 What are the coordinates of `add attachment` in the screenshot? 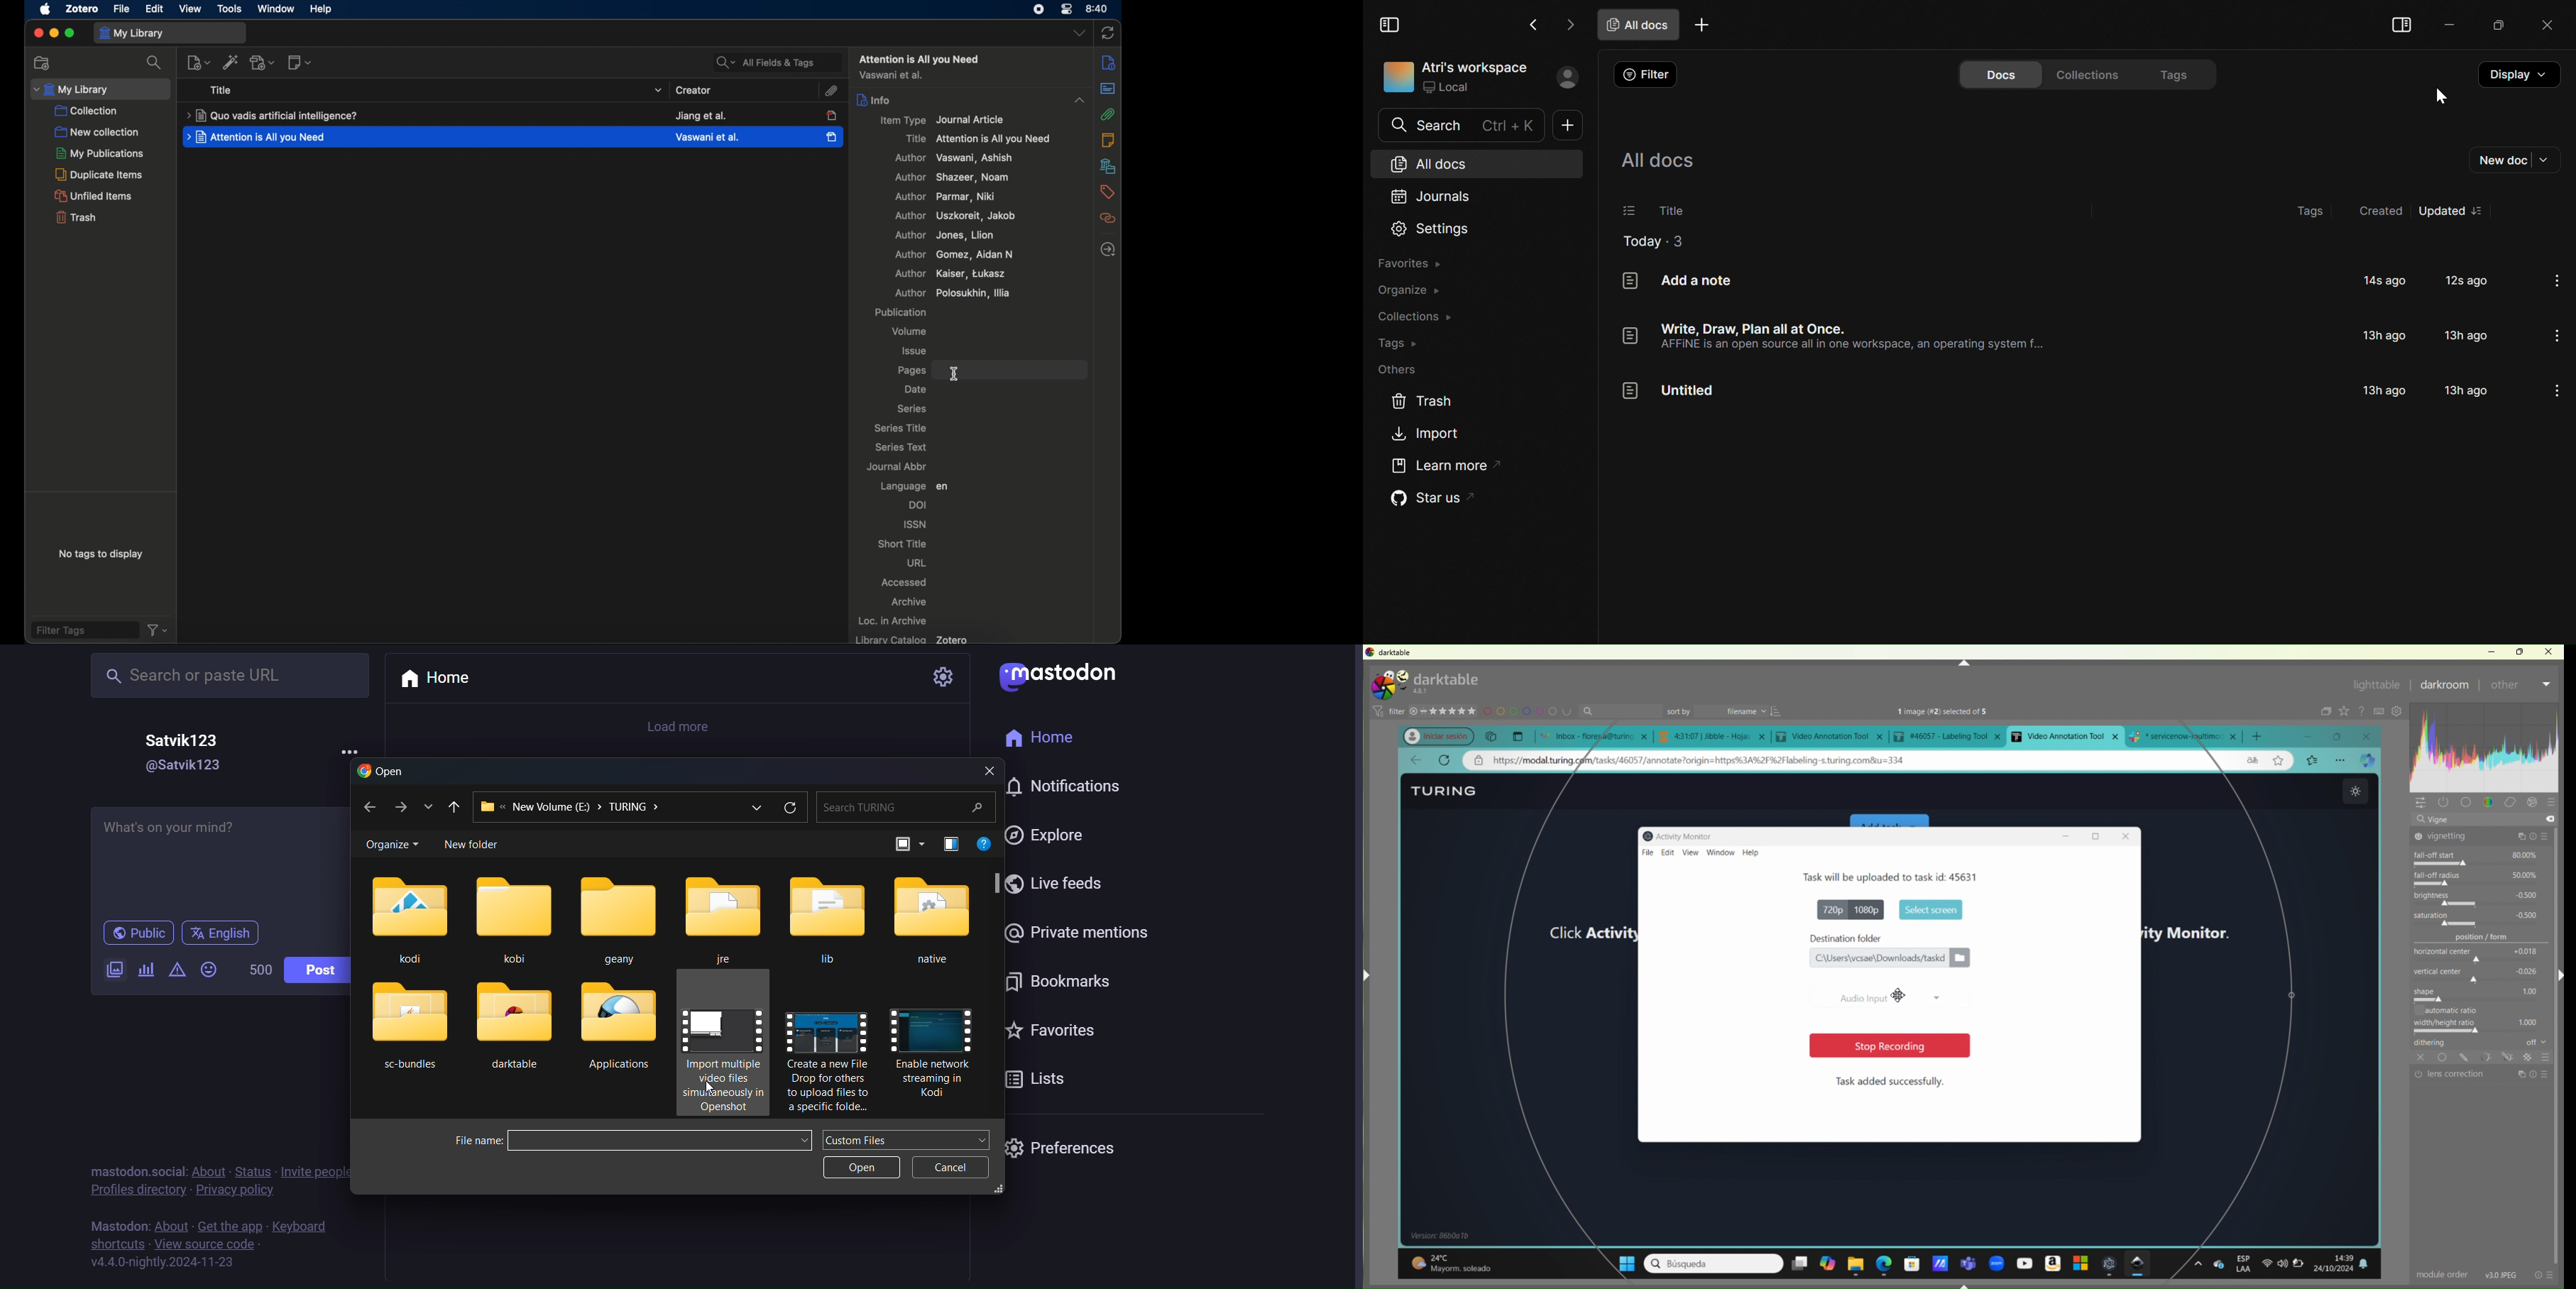 It's located at (262, 63).